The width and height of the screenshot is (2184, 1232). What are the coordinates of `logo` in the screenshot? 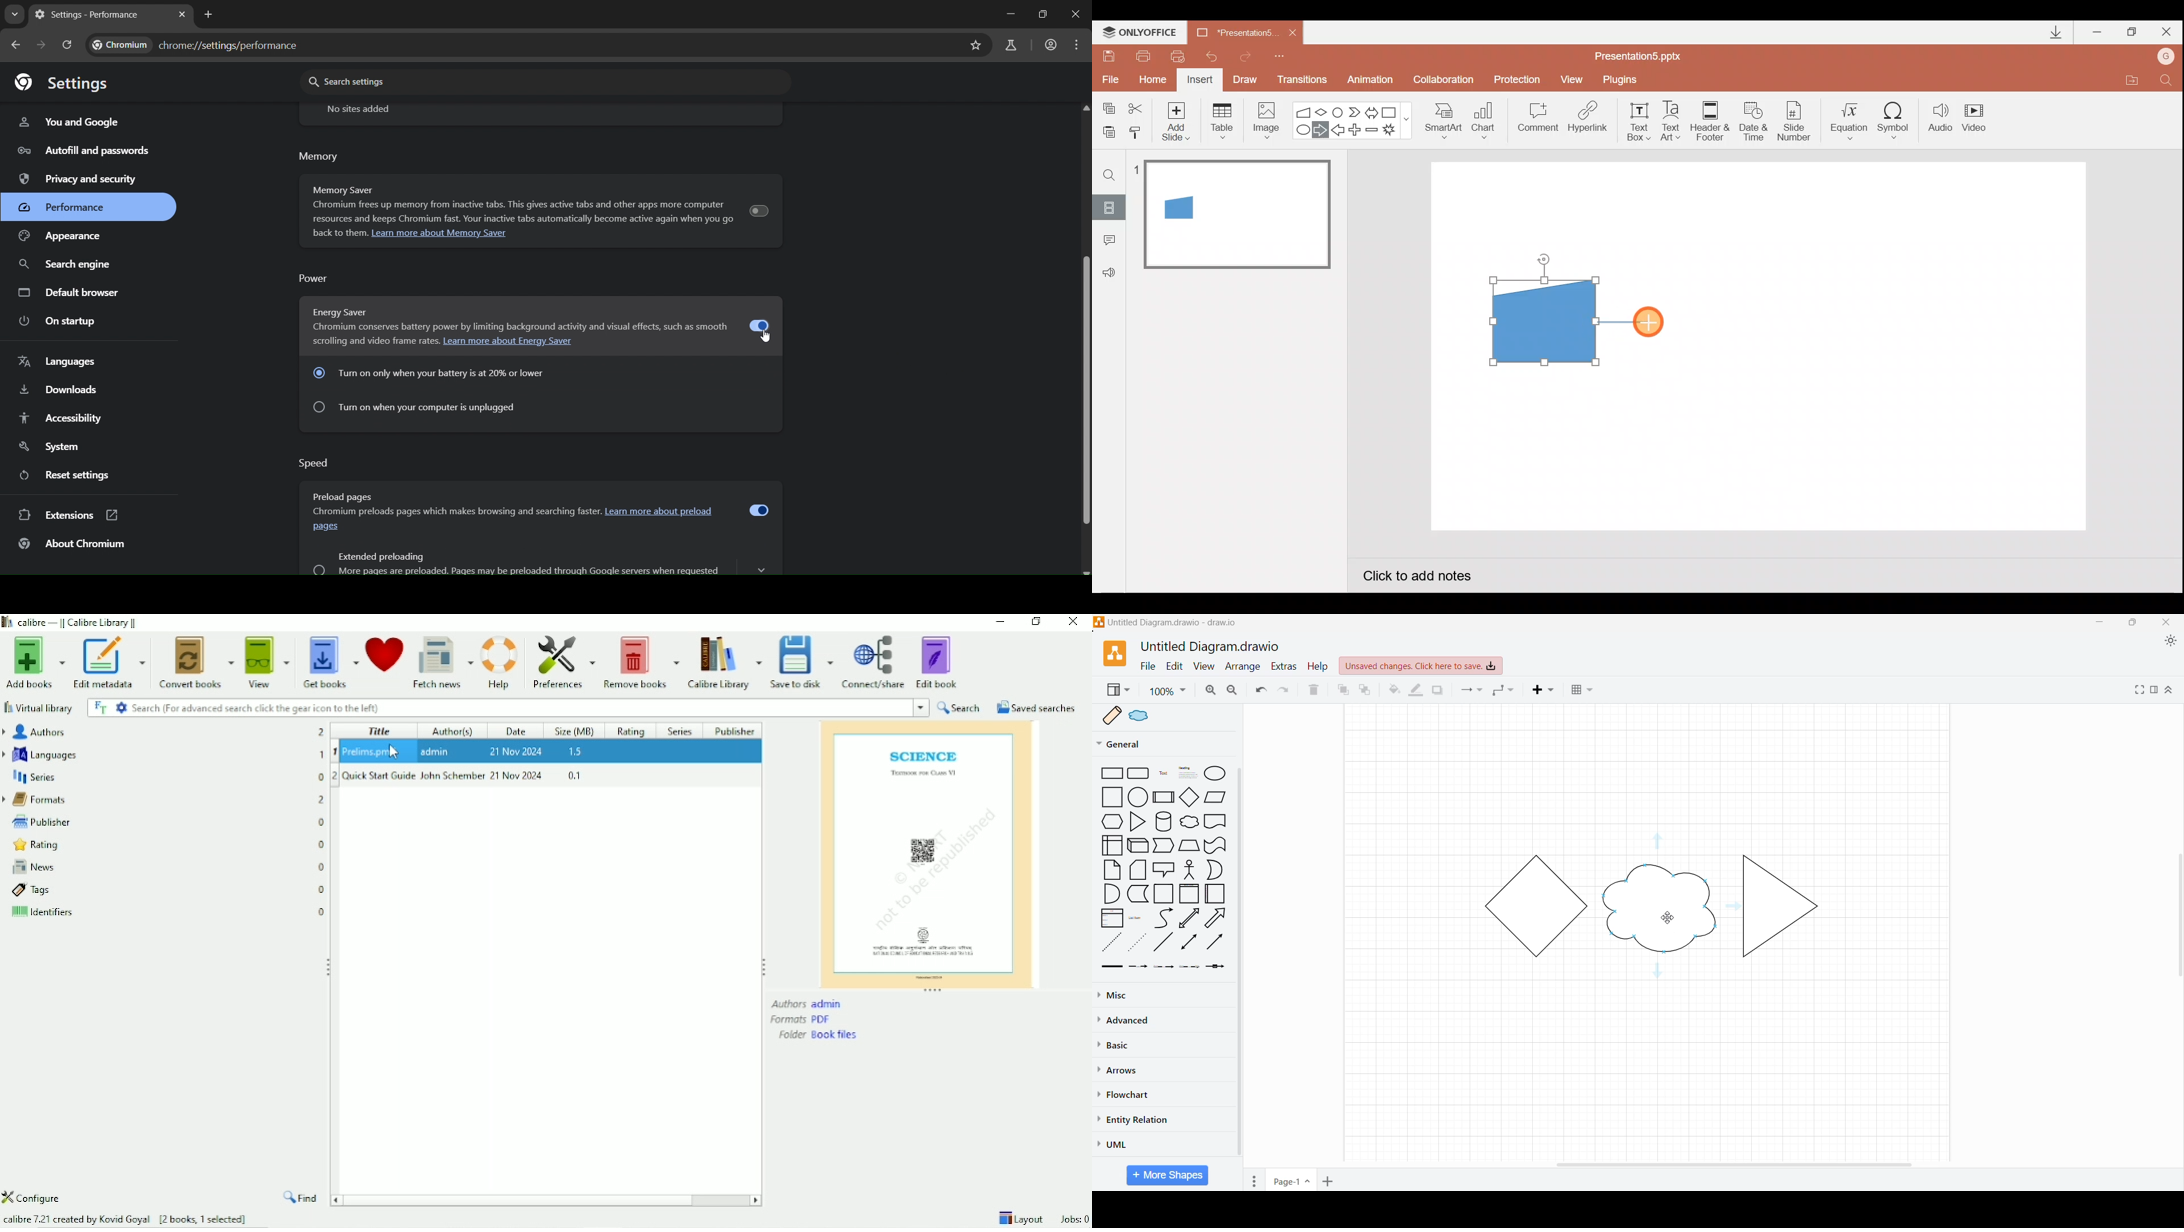 It's located at (8, 623).